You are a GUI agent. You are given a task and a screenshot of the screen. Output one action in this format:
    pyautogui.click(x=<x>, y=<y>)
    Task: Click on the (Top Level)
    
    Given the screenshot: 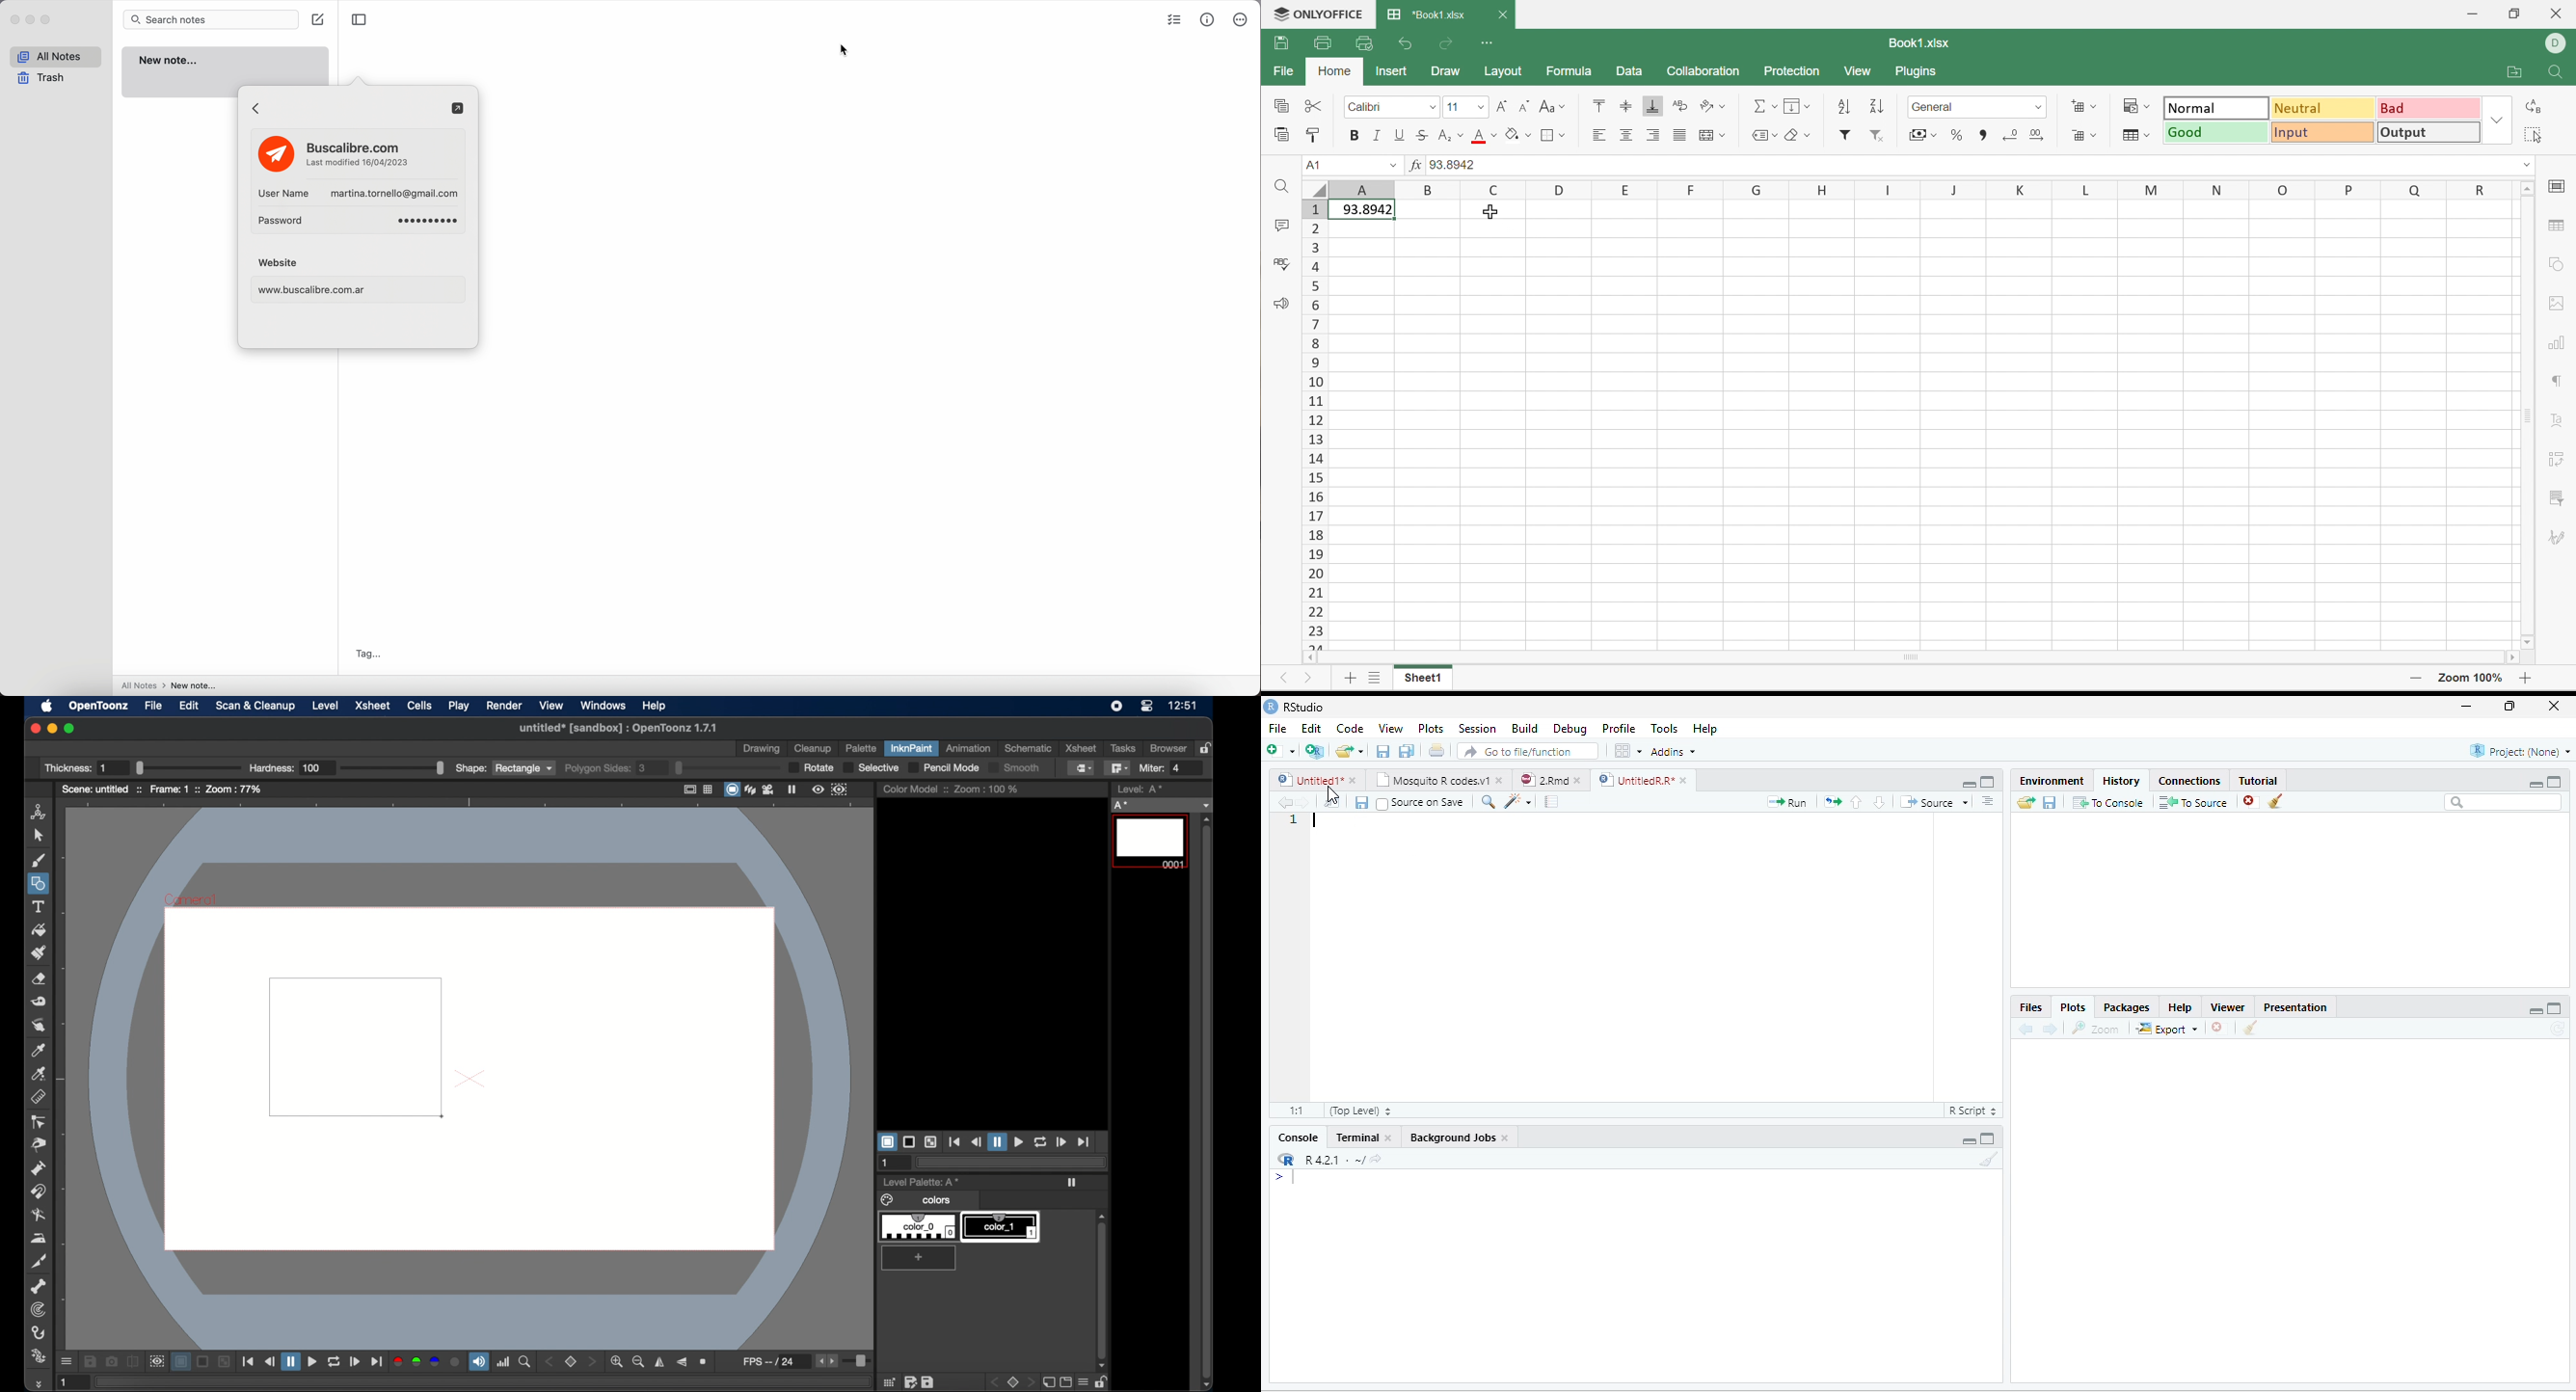 What is the action you would take?
    pyautogui.click(x=1358, y=1110)
    